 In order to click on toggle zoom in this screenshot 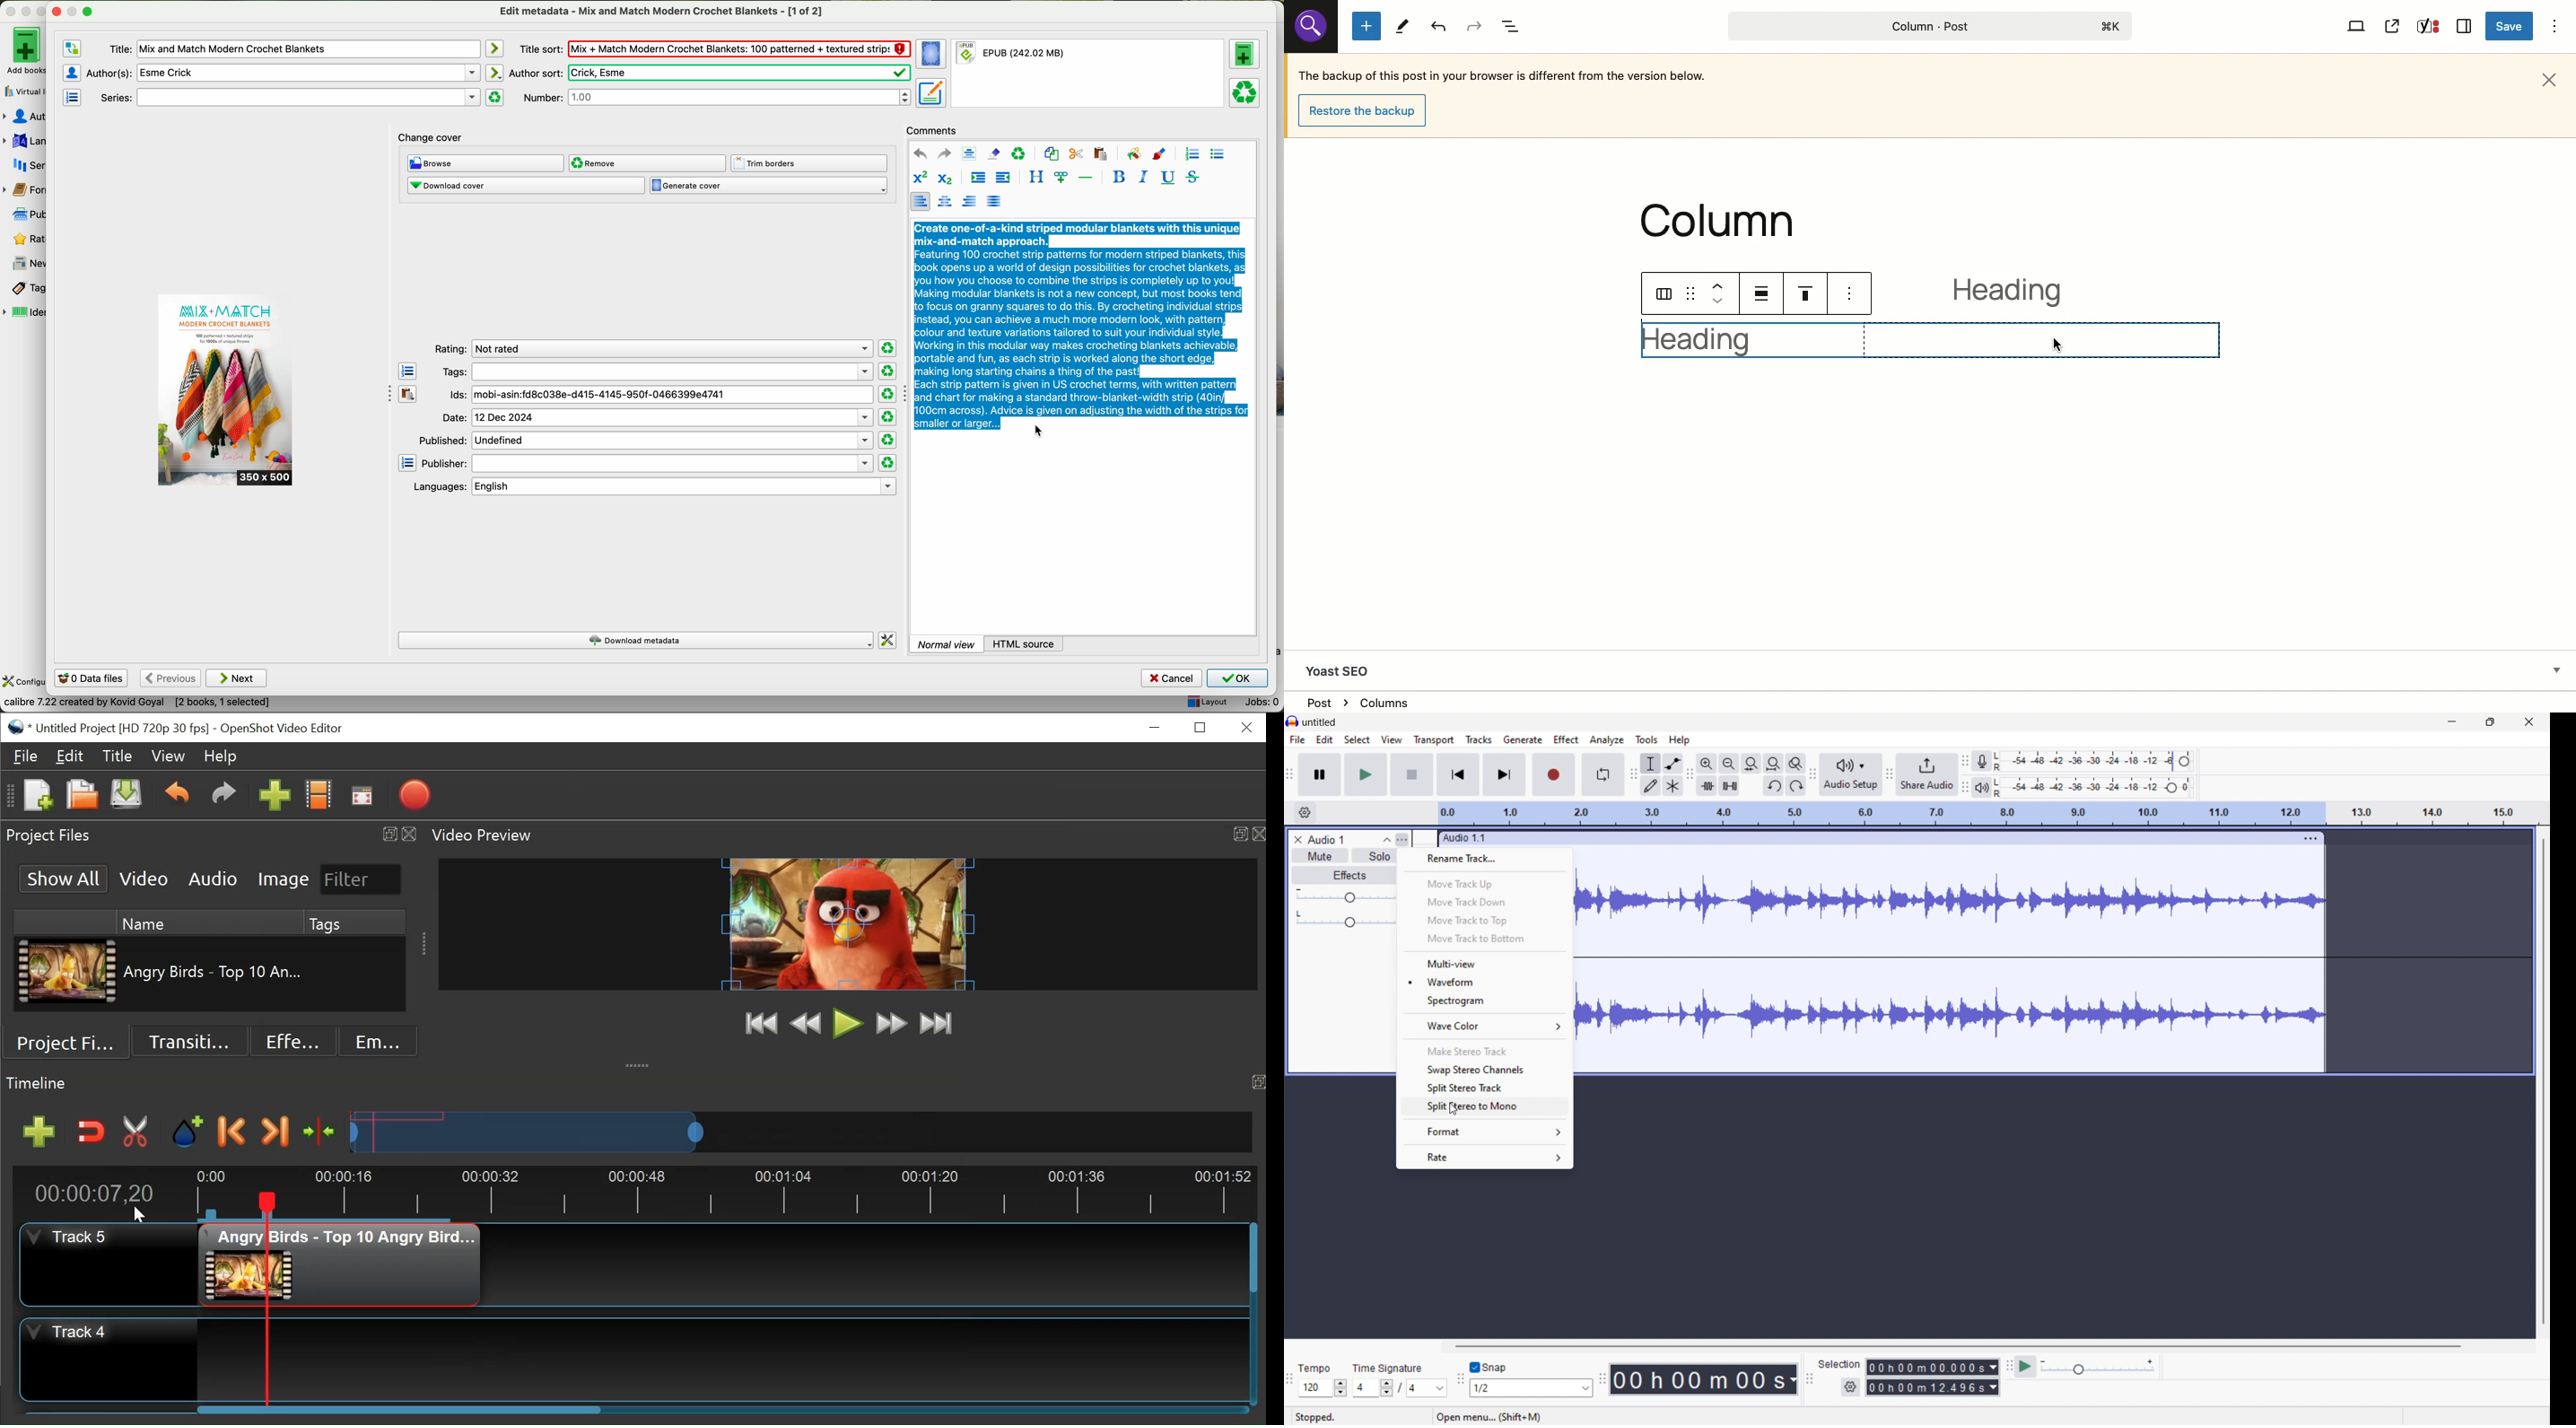, I will do `click(1797, 763)`.